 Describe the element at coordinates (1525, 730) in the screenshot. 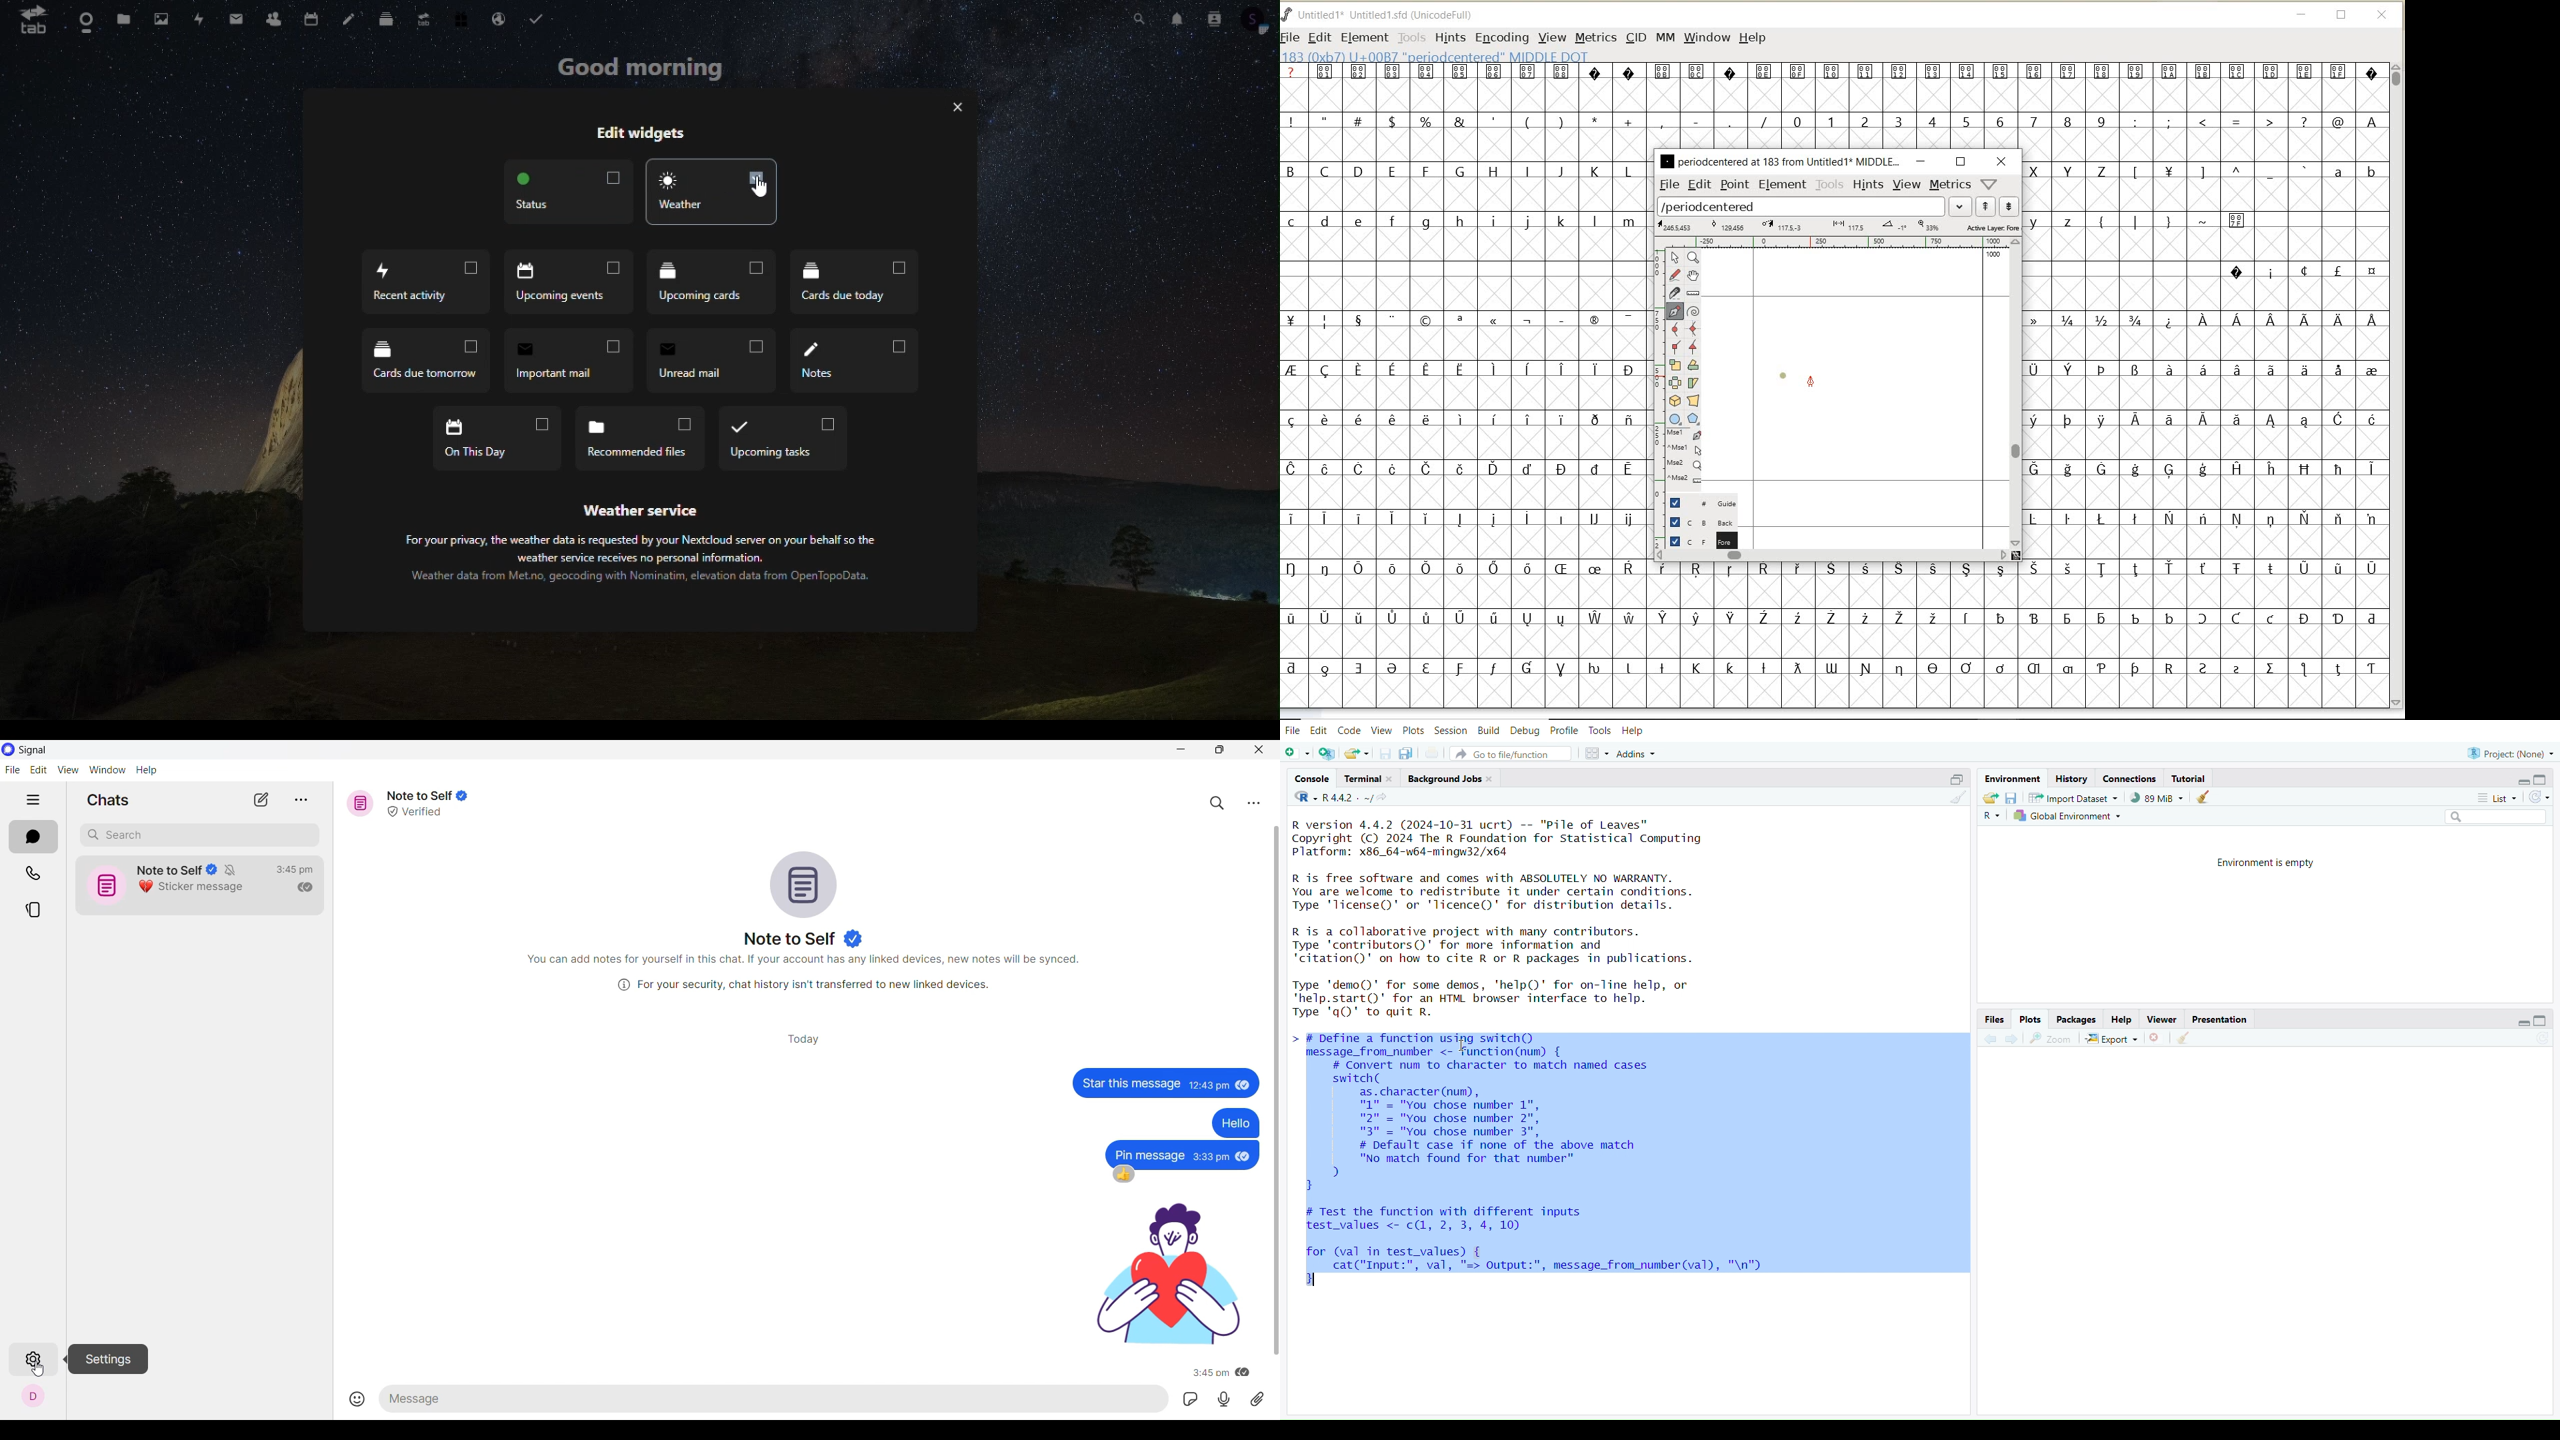

I see `Debug` at that location.